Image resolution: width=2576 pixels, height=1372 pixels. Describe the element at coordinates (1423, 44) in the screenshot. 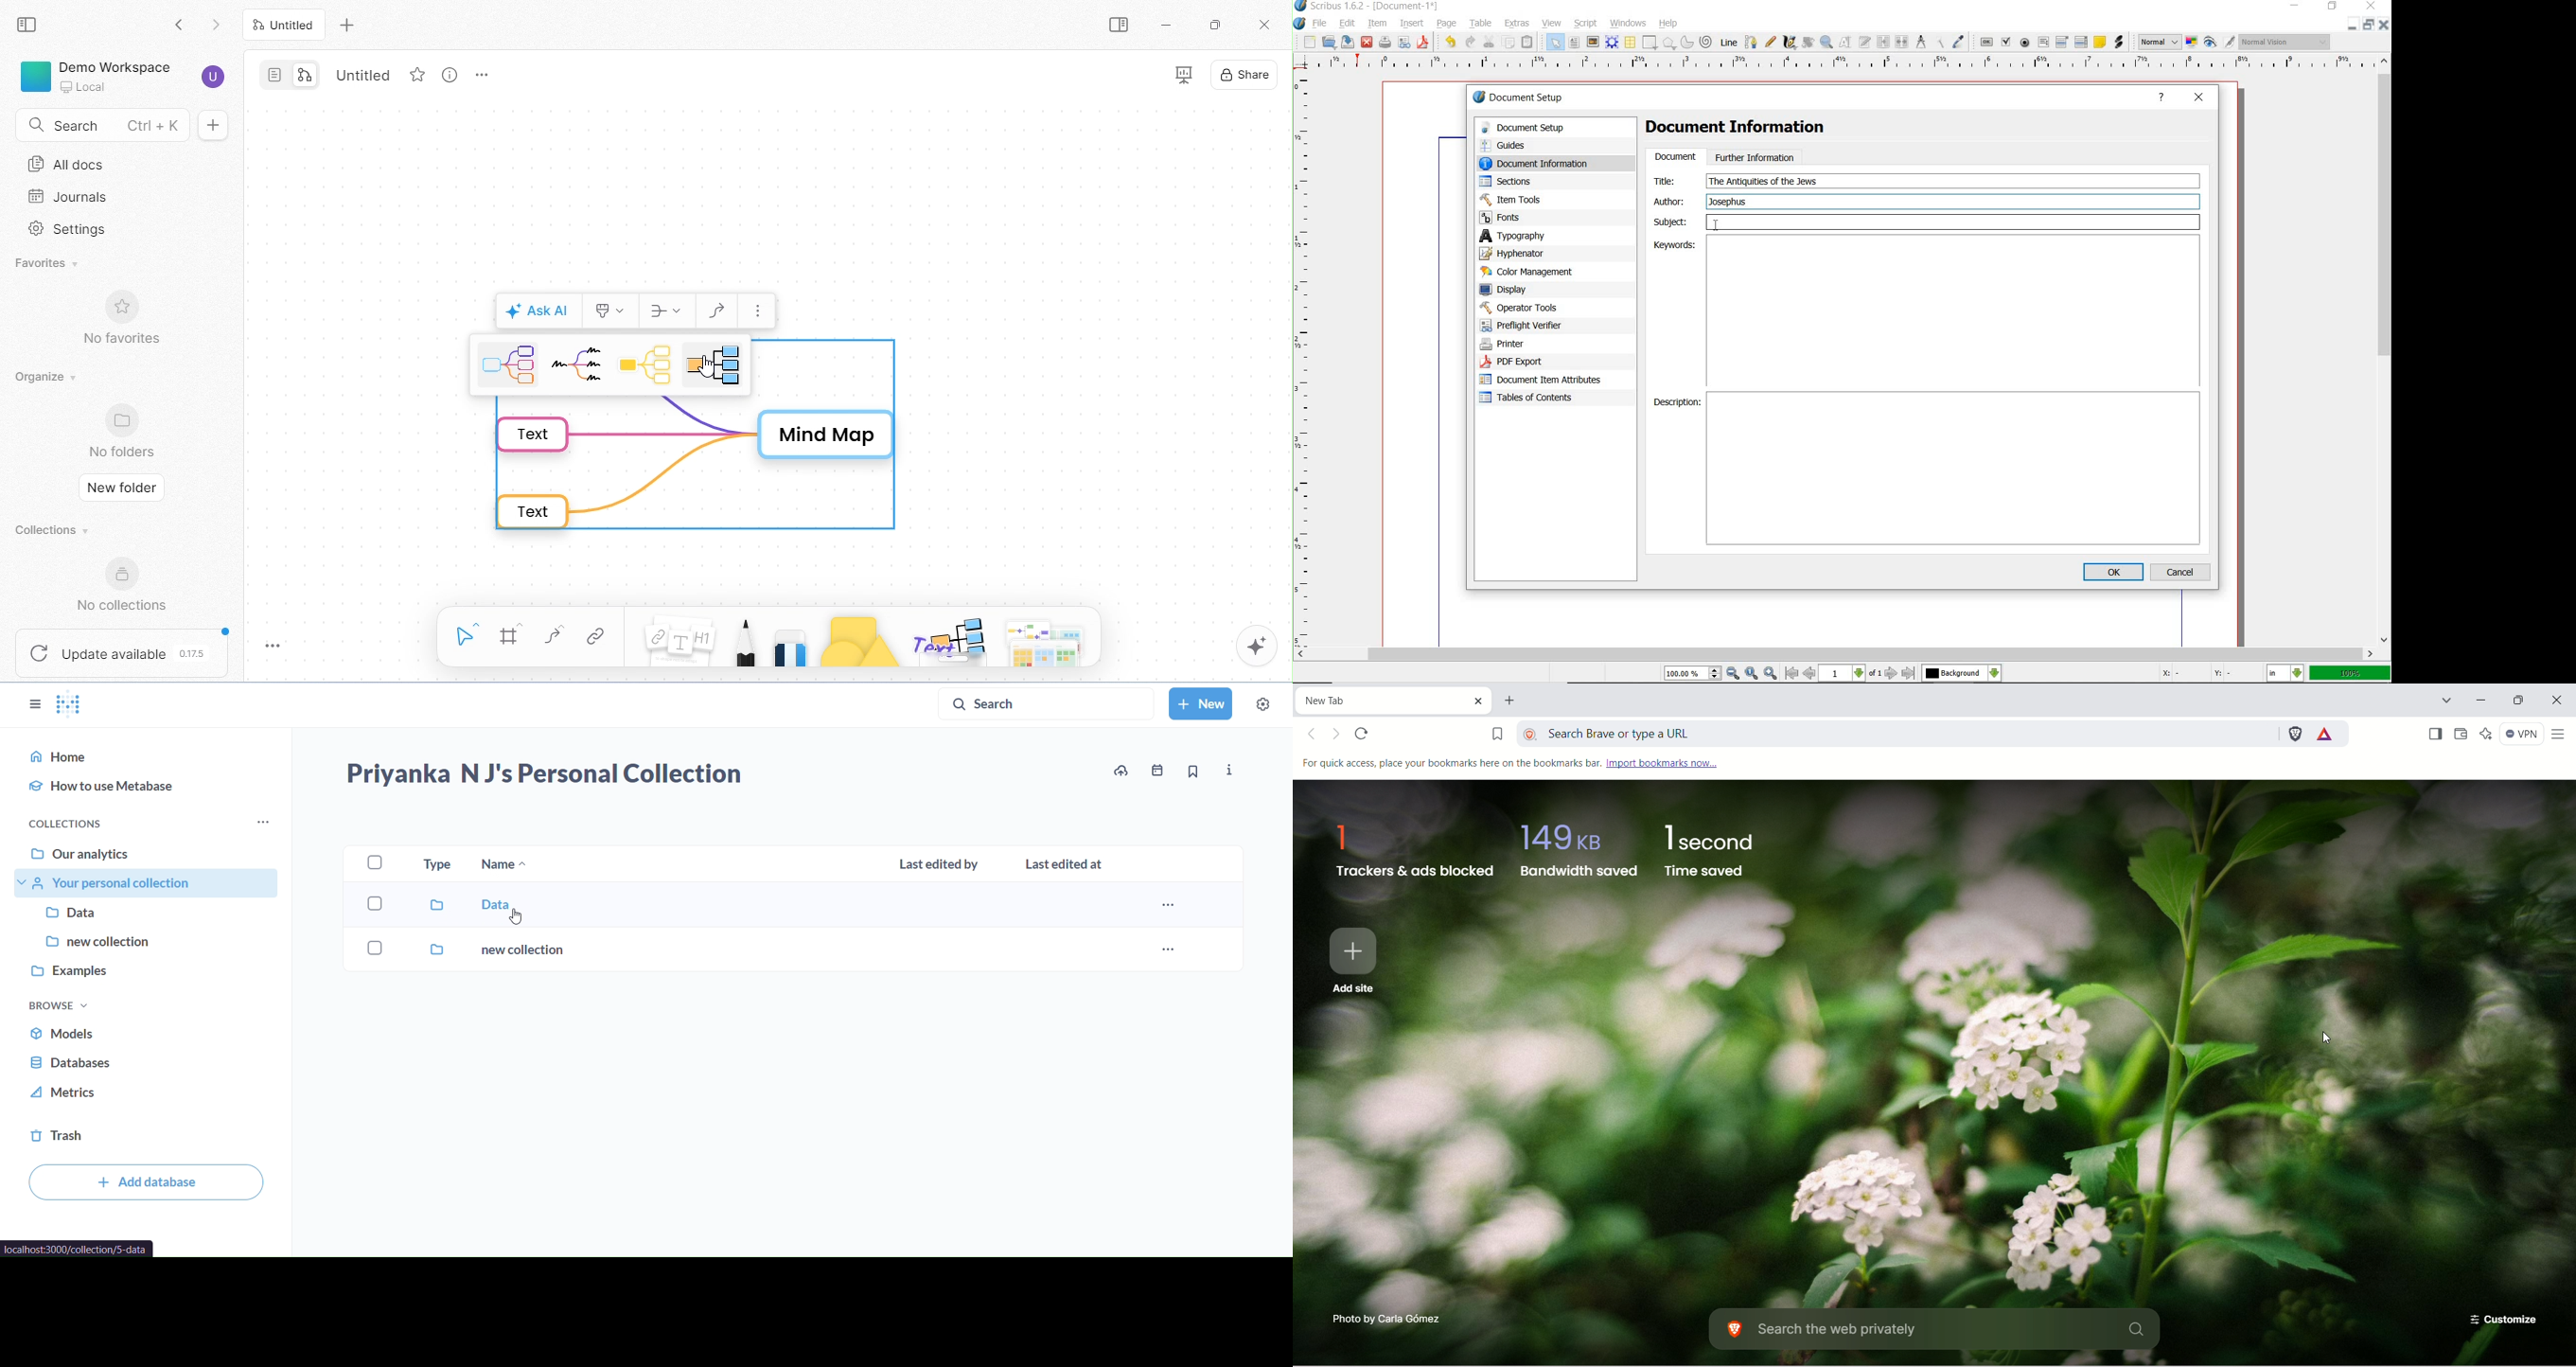

I see `save as pdf` at that location.